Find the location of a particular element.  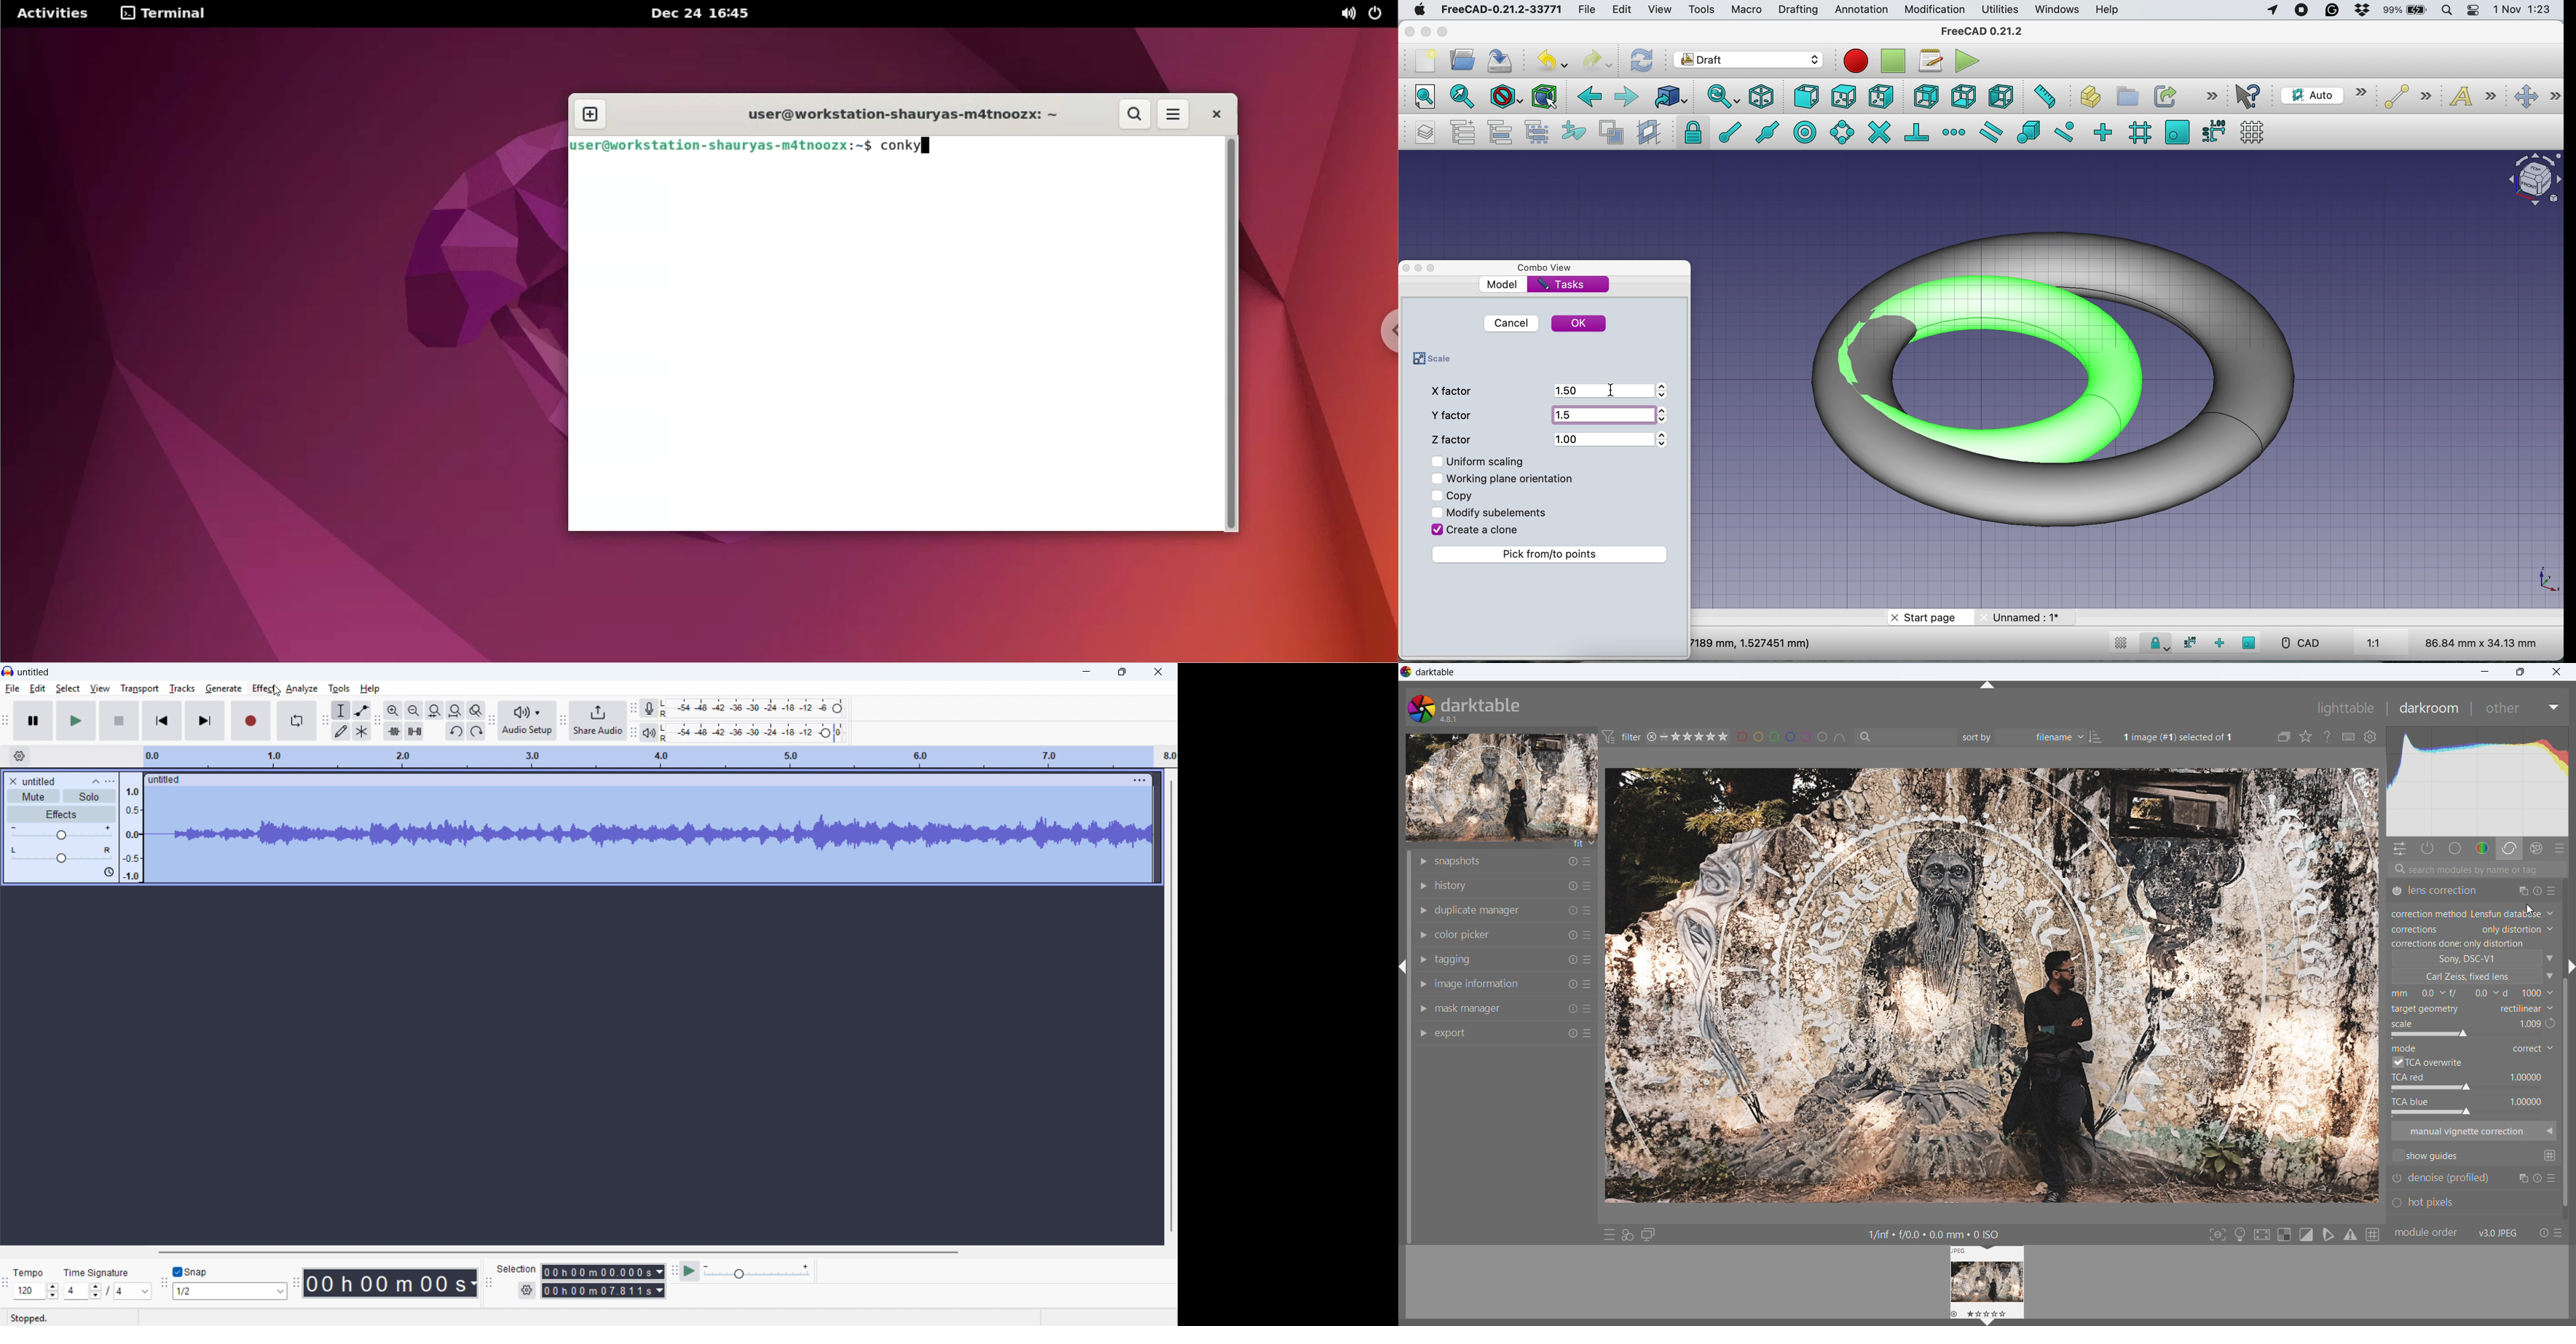

Selection toolbar  is located at coordinates (489, 1285).